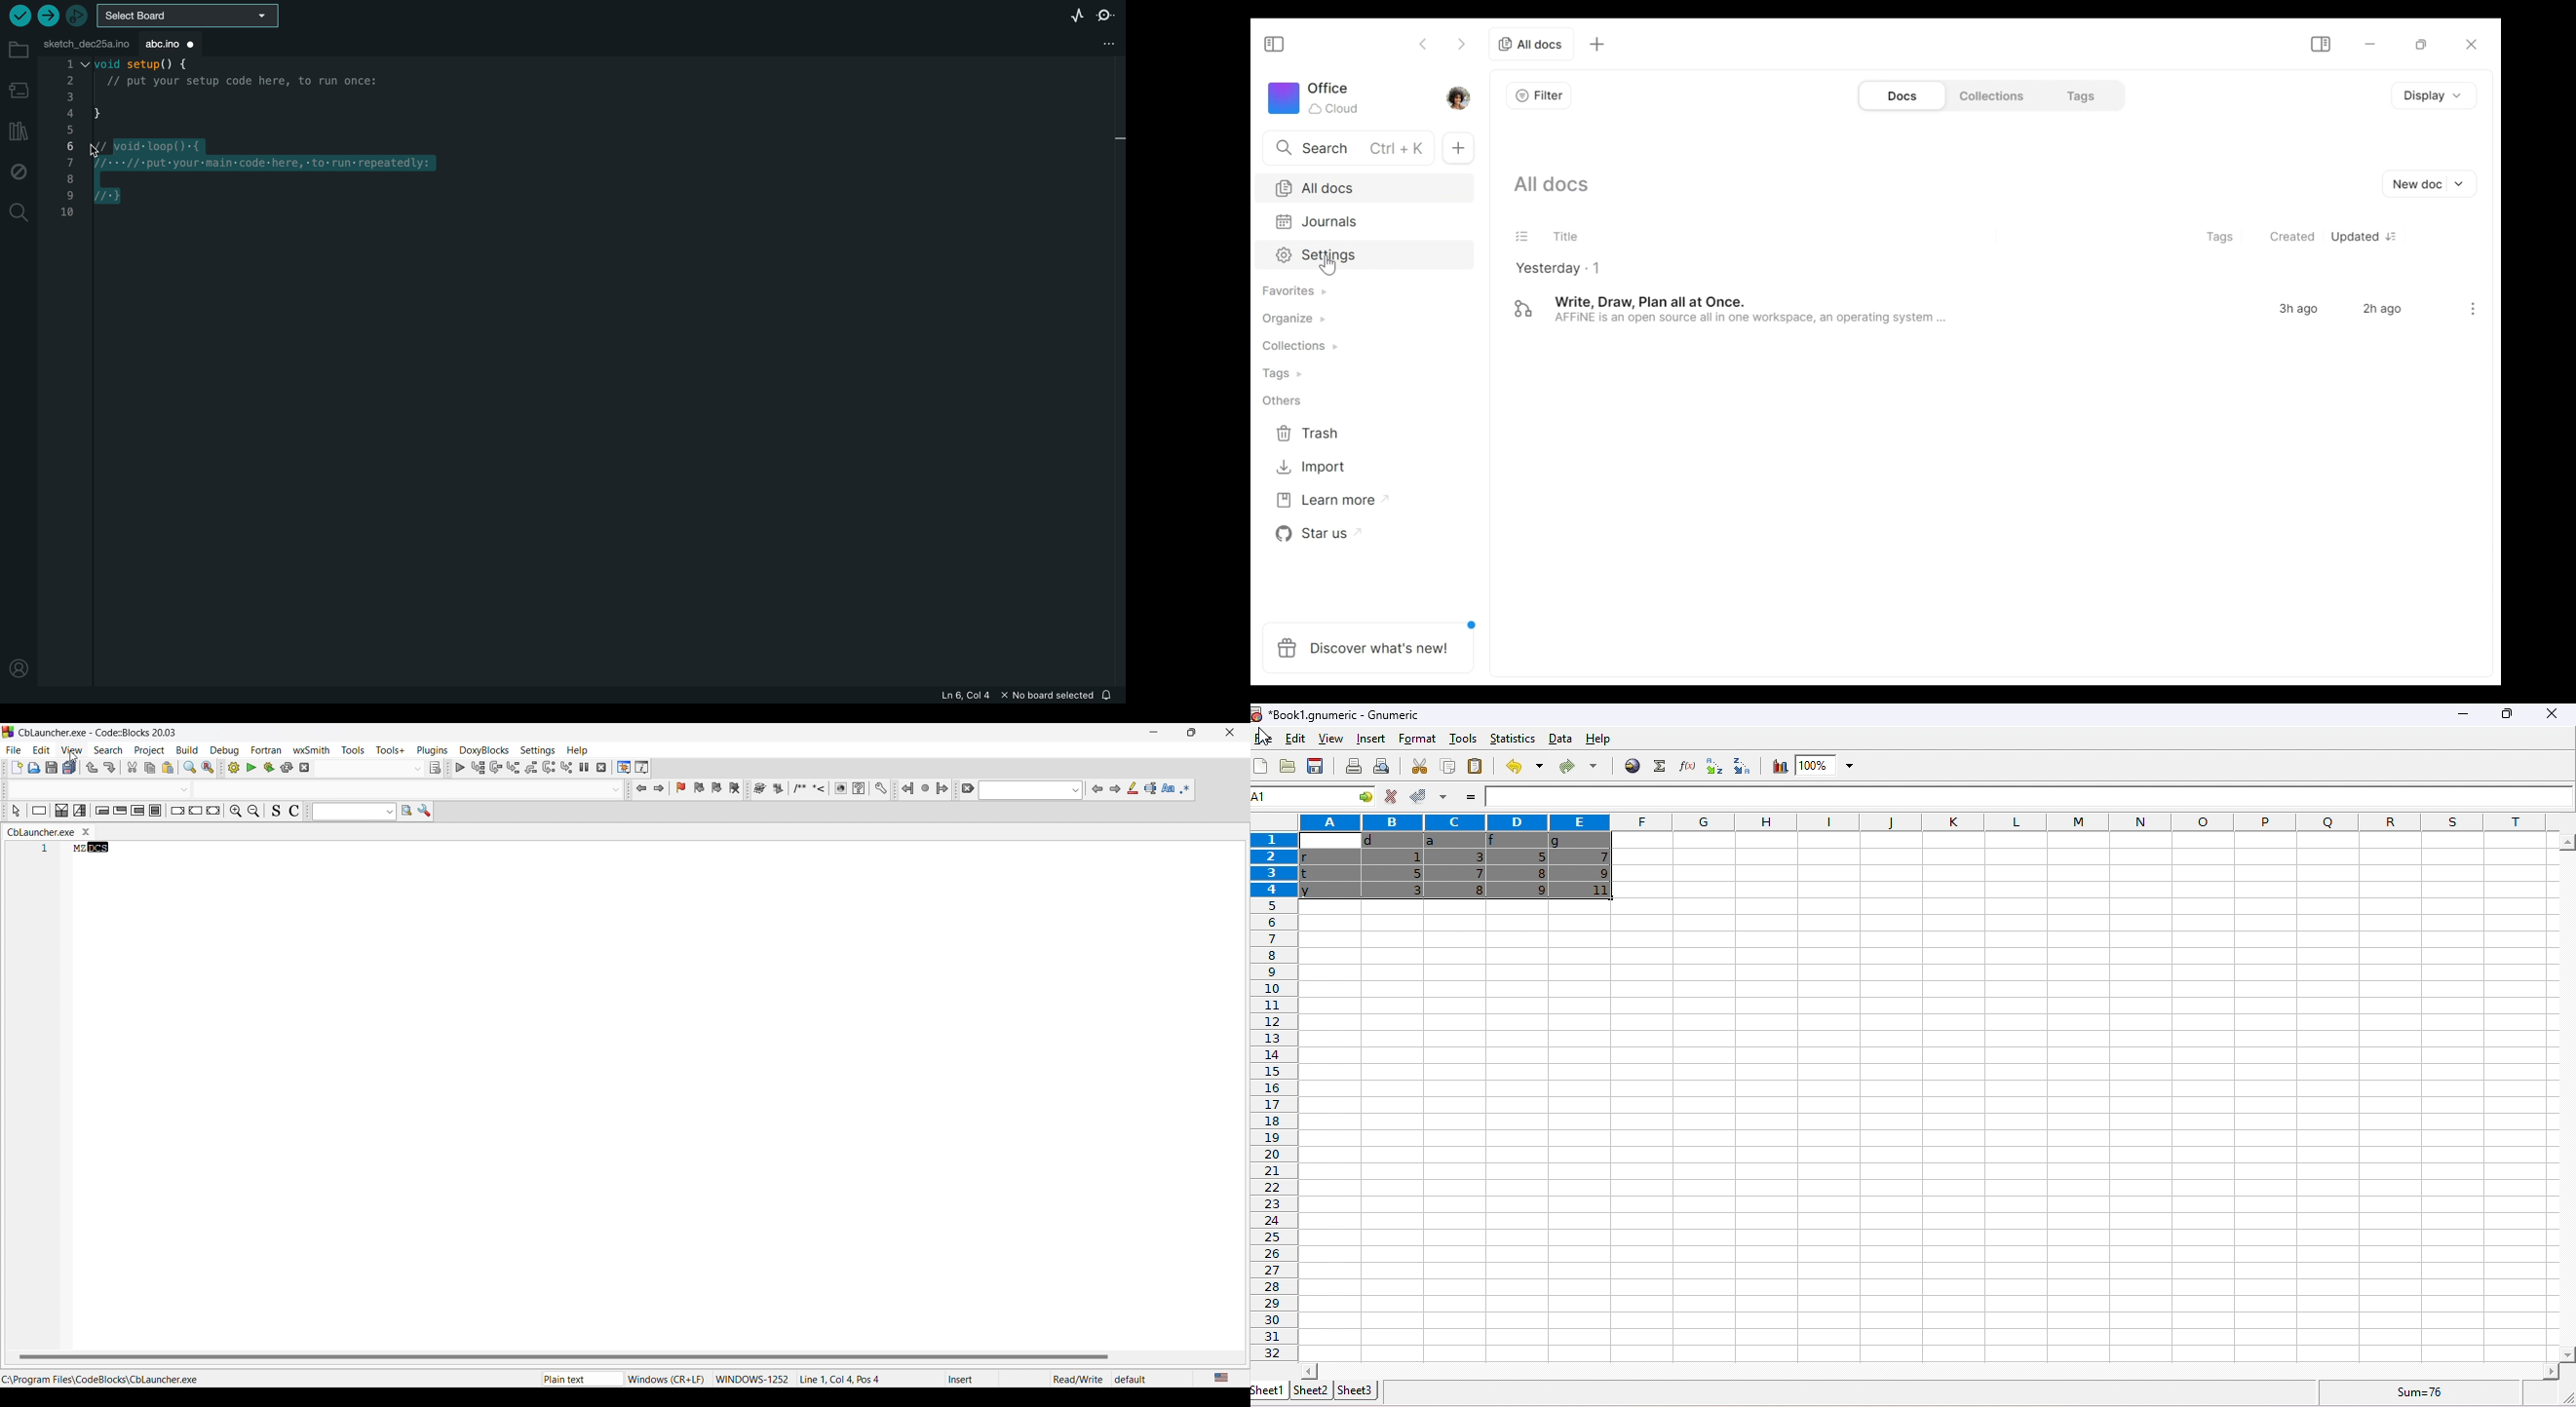 The image size is (2576, 1428). What do you see at coordinates (1281, 375) in the screenshot?
I see `Tags` at bounding box center [1281, 375].